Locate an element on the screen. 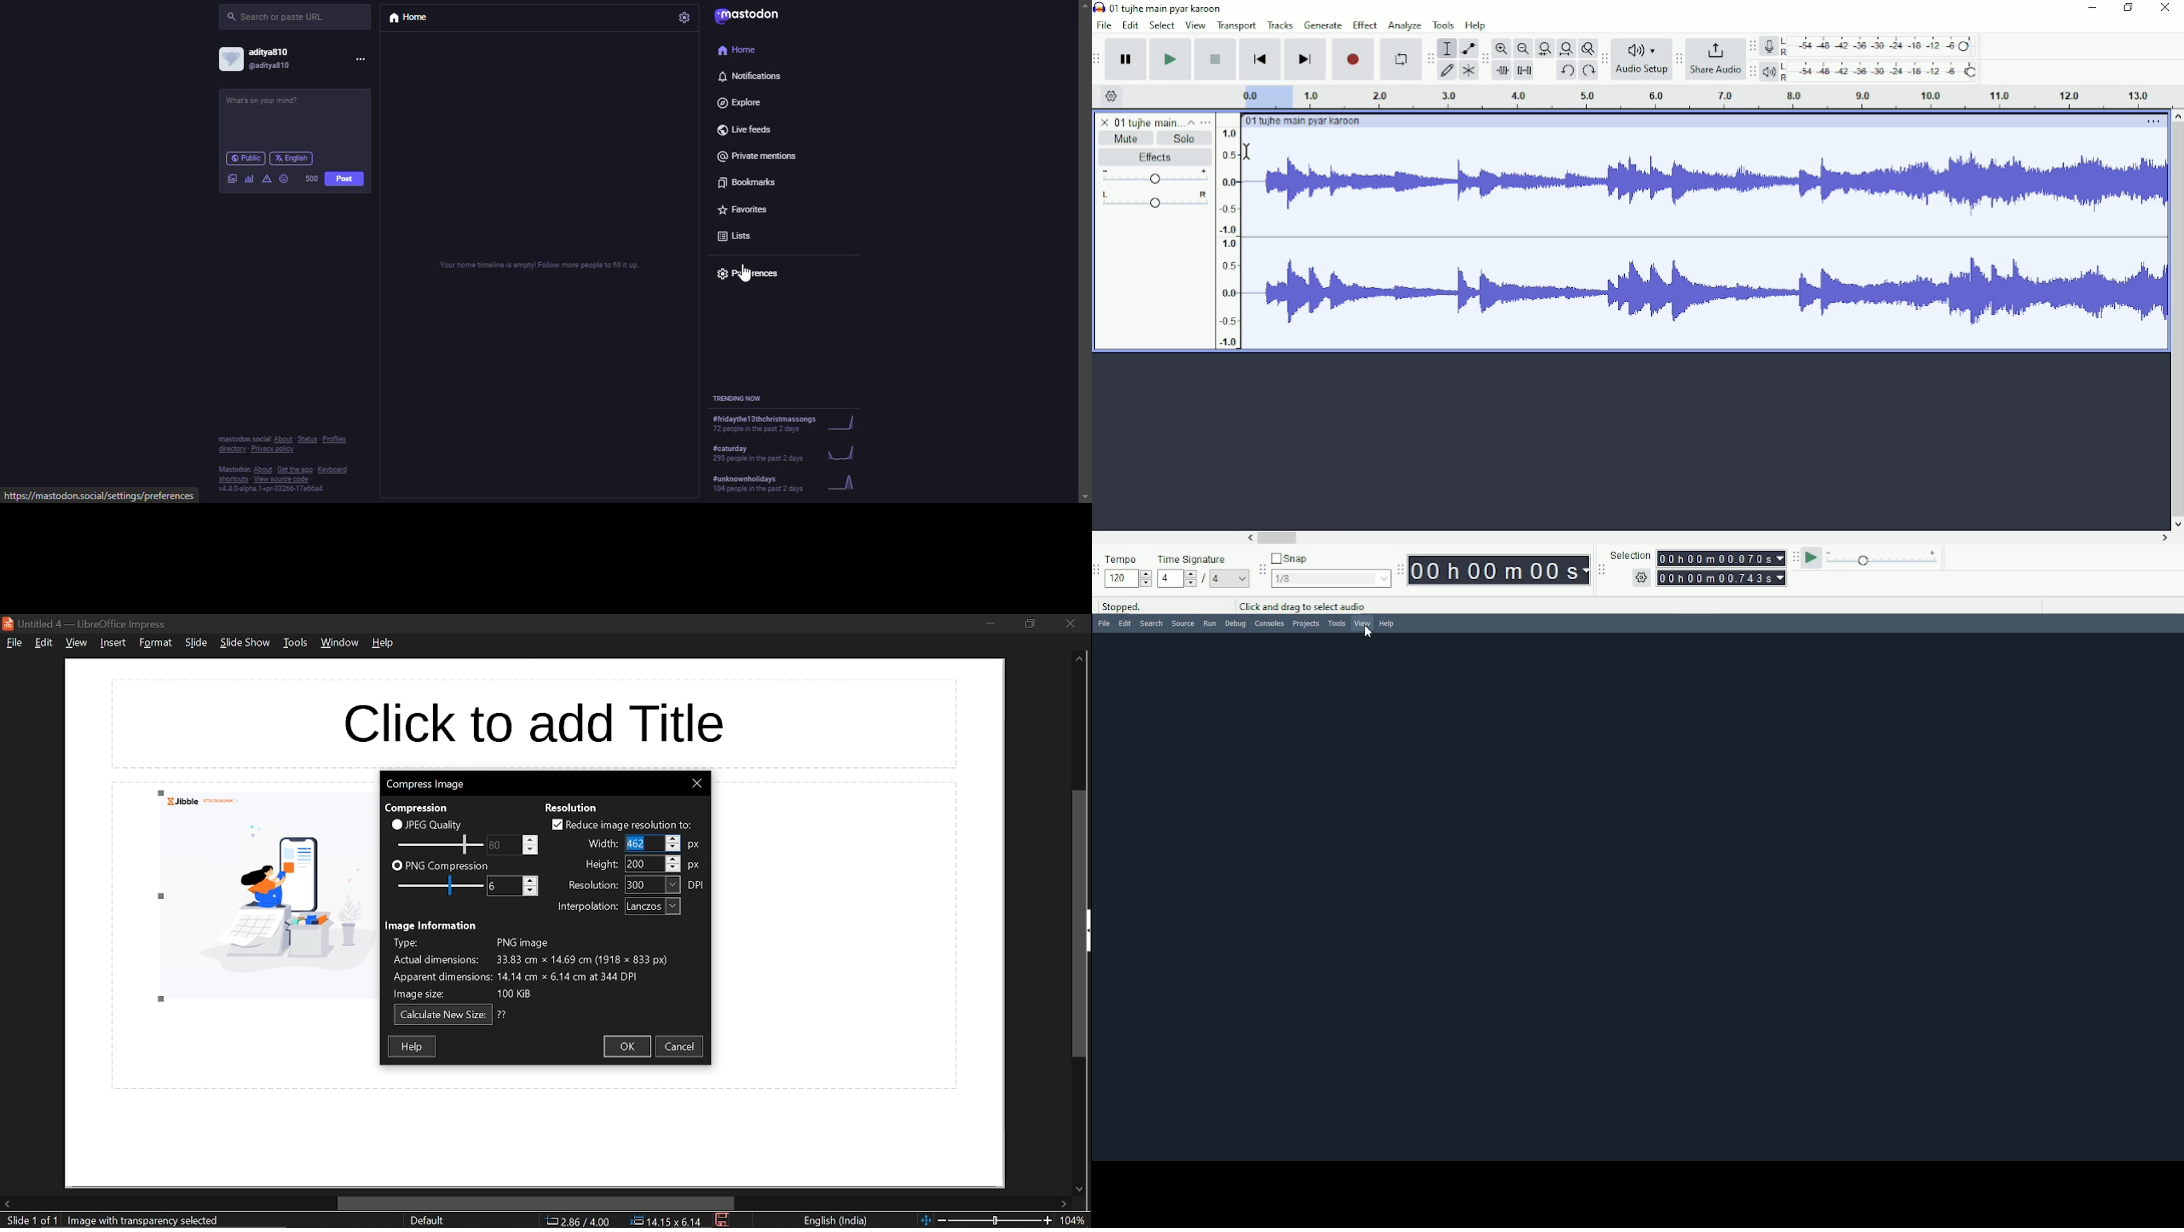  00 h 00 m 00.743s is located at coordinates (1724, 577).